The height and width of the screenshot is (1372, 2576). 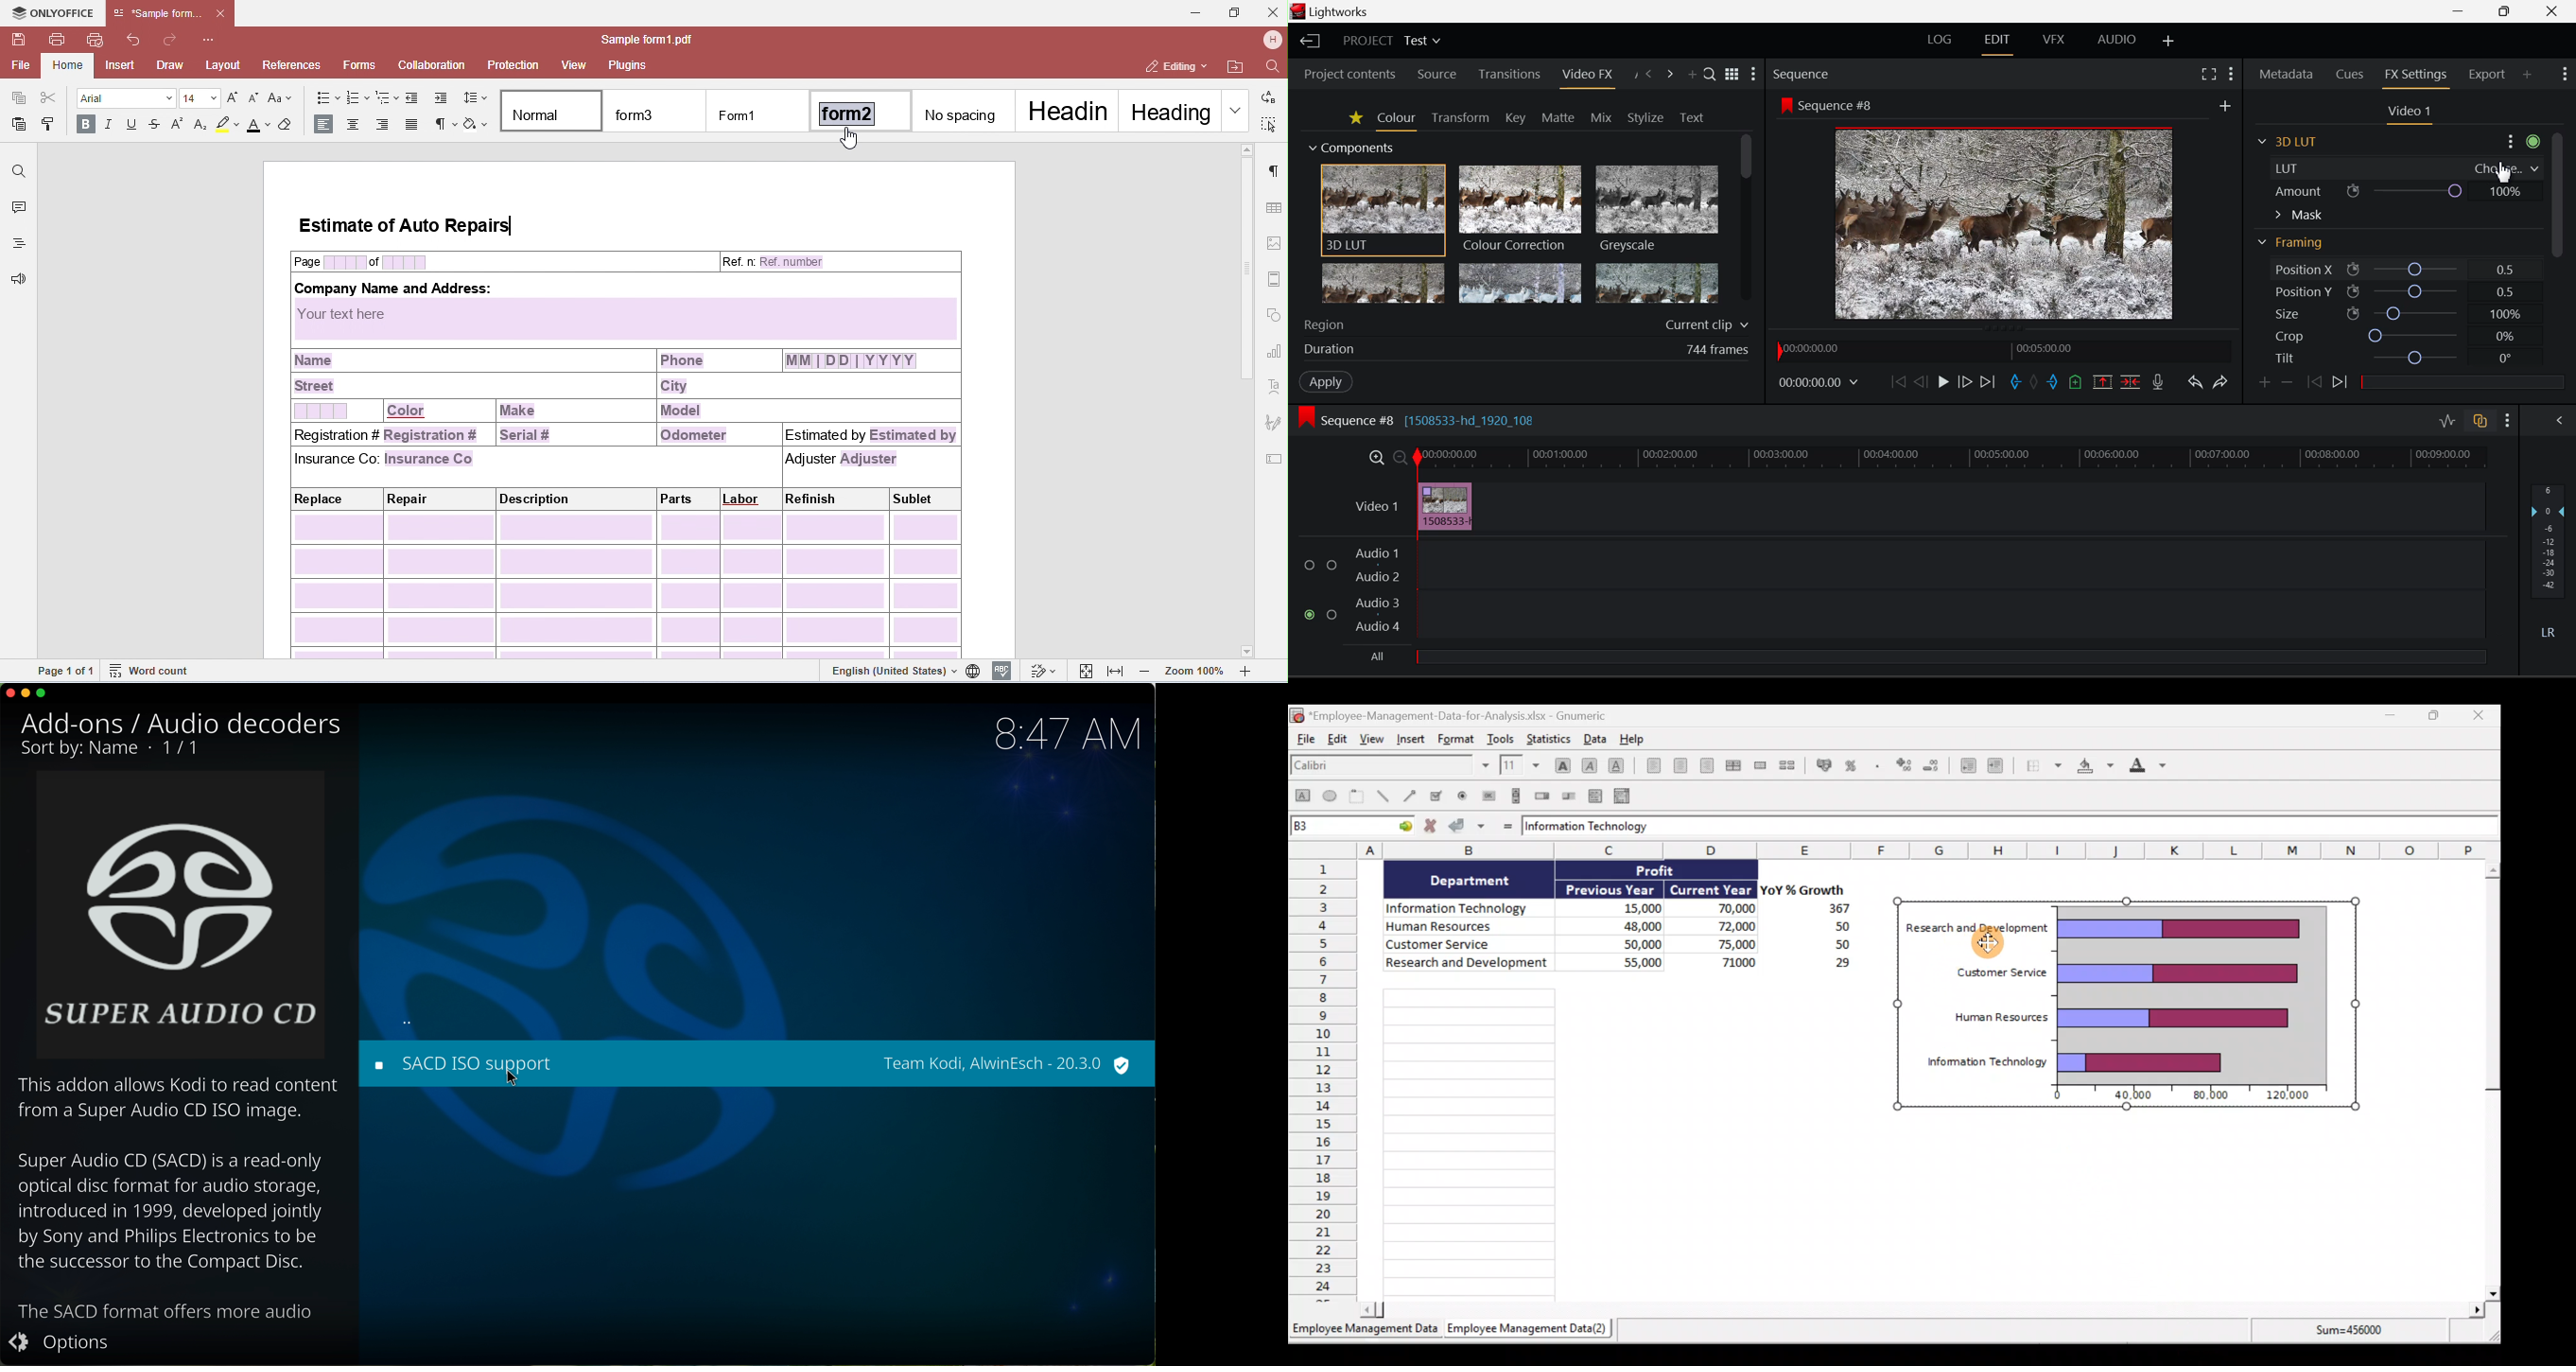 I want to click on maximize, so click(x=45, y=695).